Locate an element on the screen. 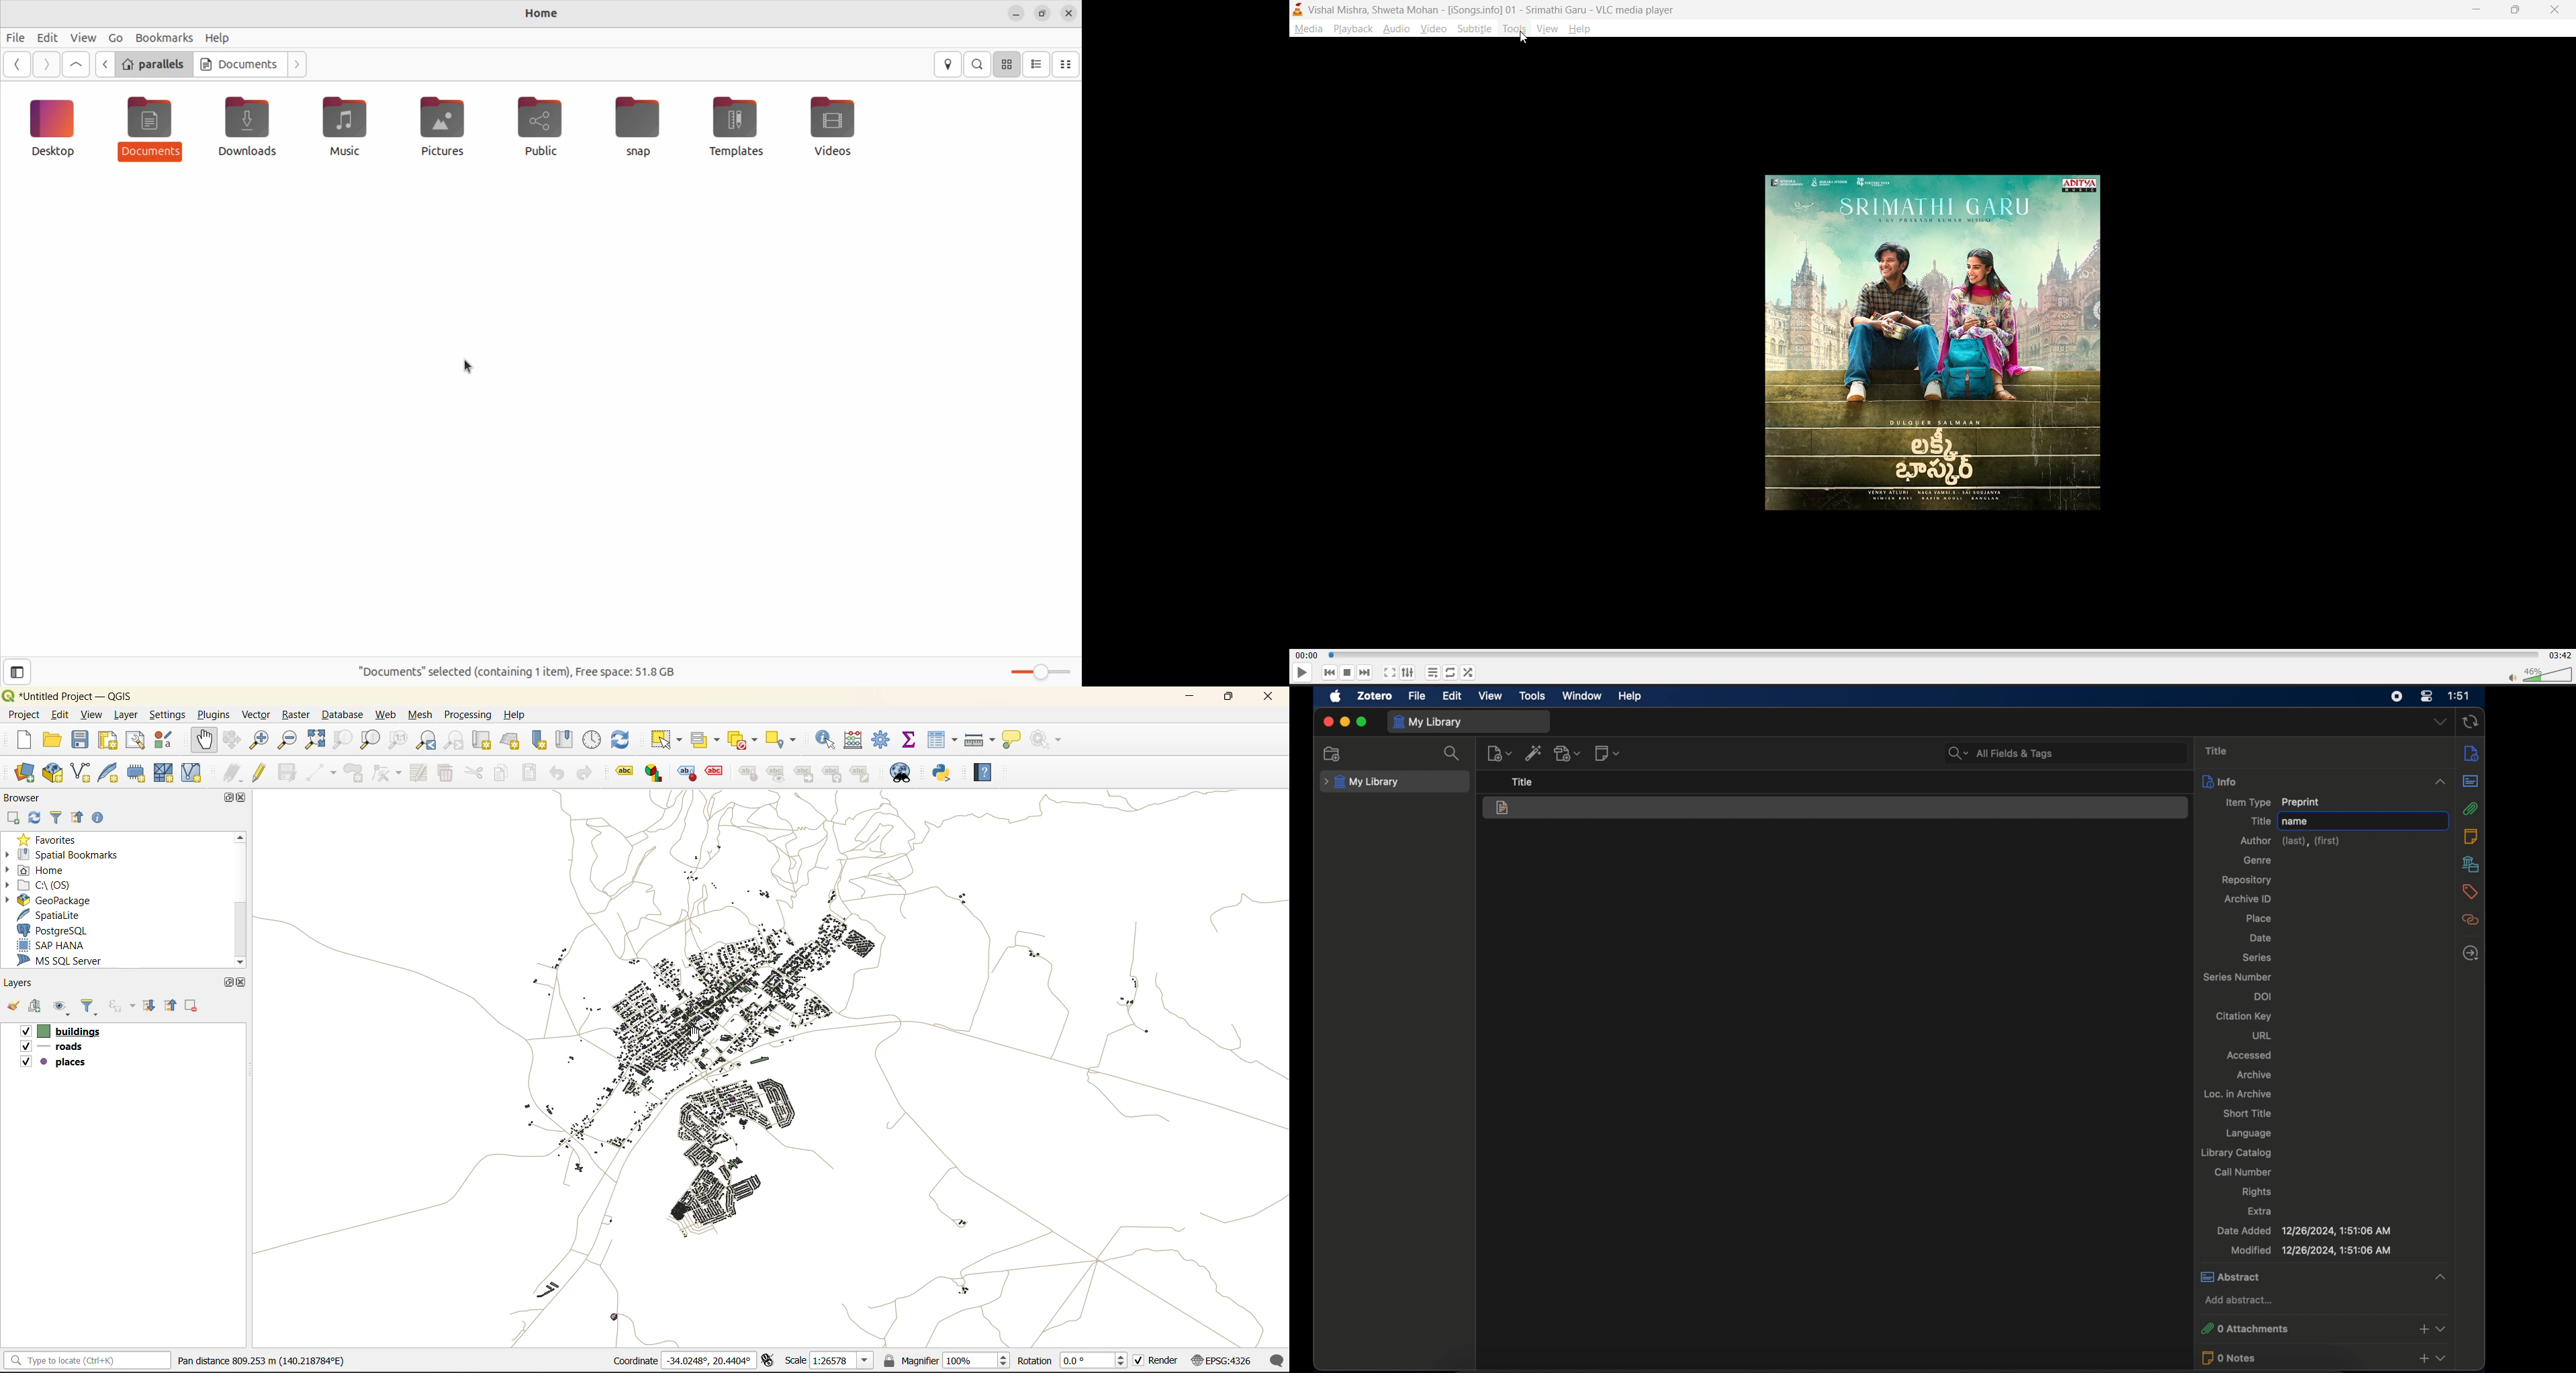 The width and height of the screenshot is (2576, 1400). media is located at coordinates (1307, 27).